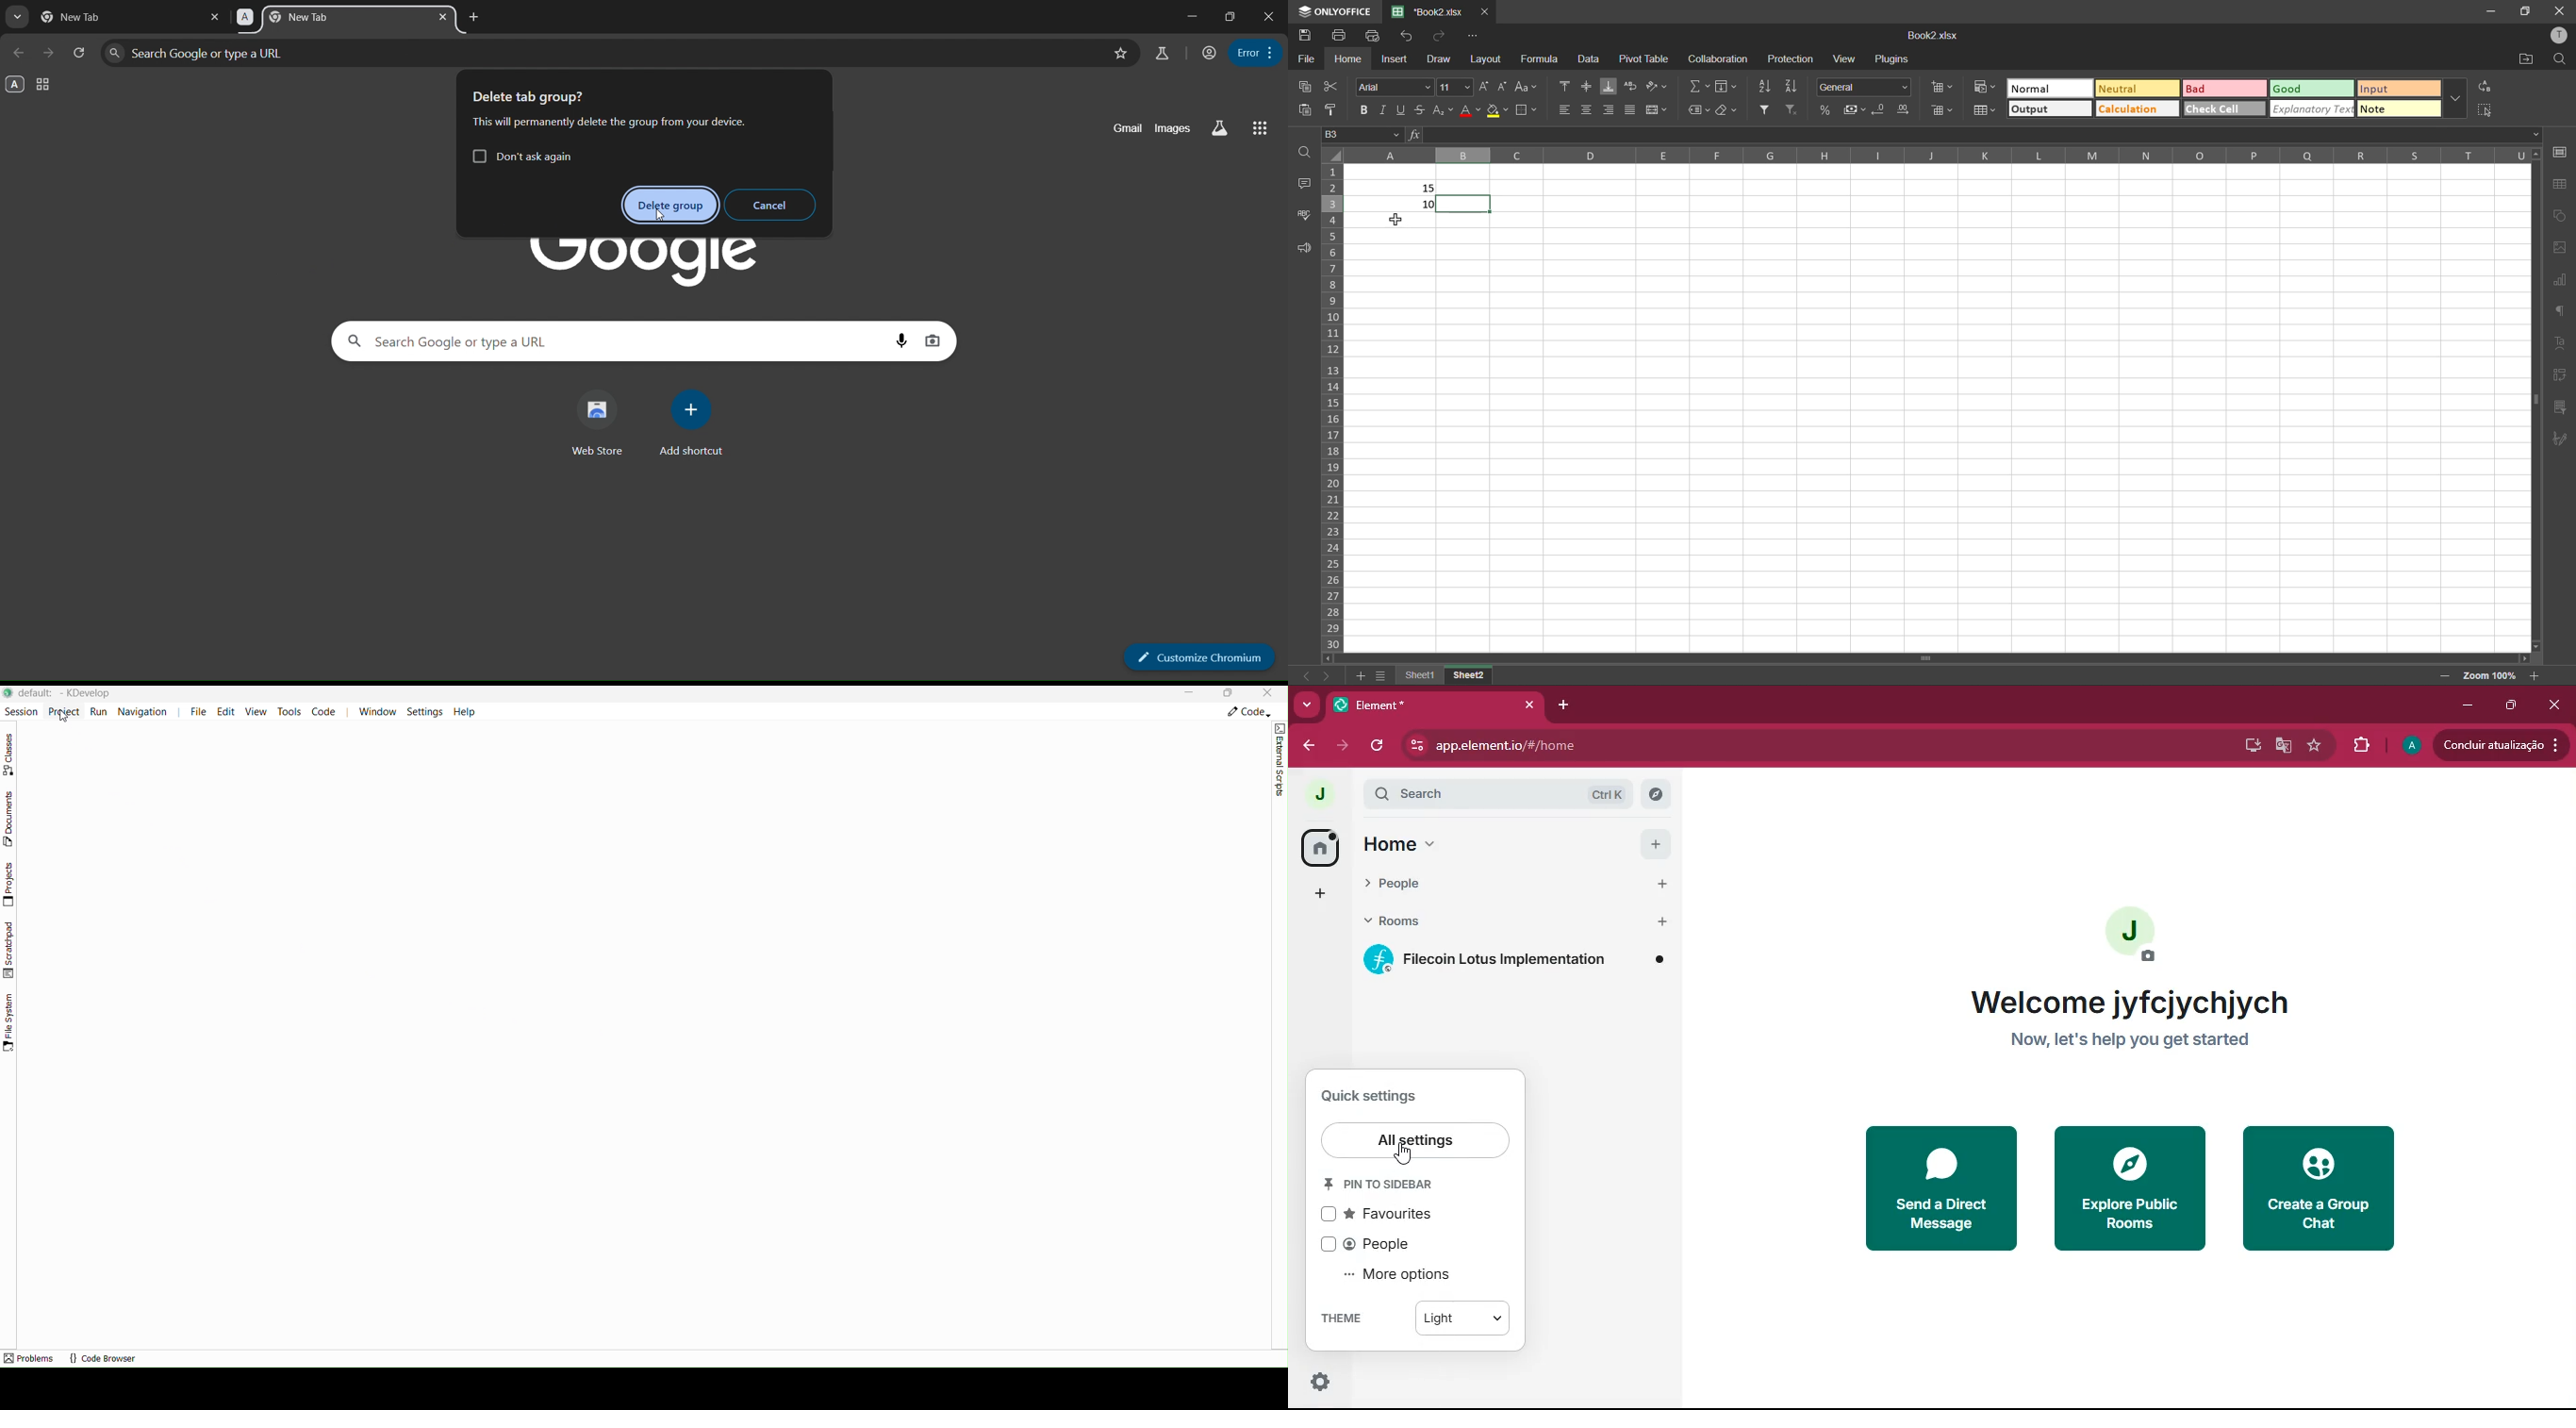  I want to click on fontsize, so click(1454, 87).